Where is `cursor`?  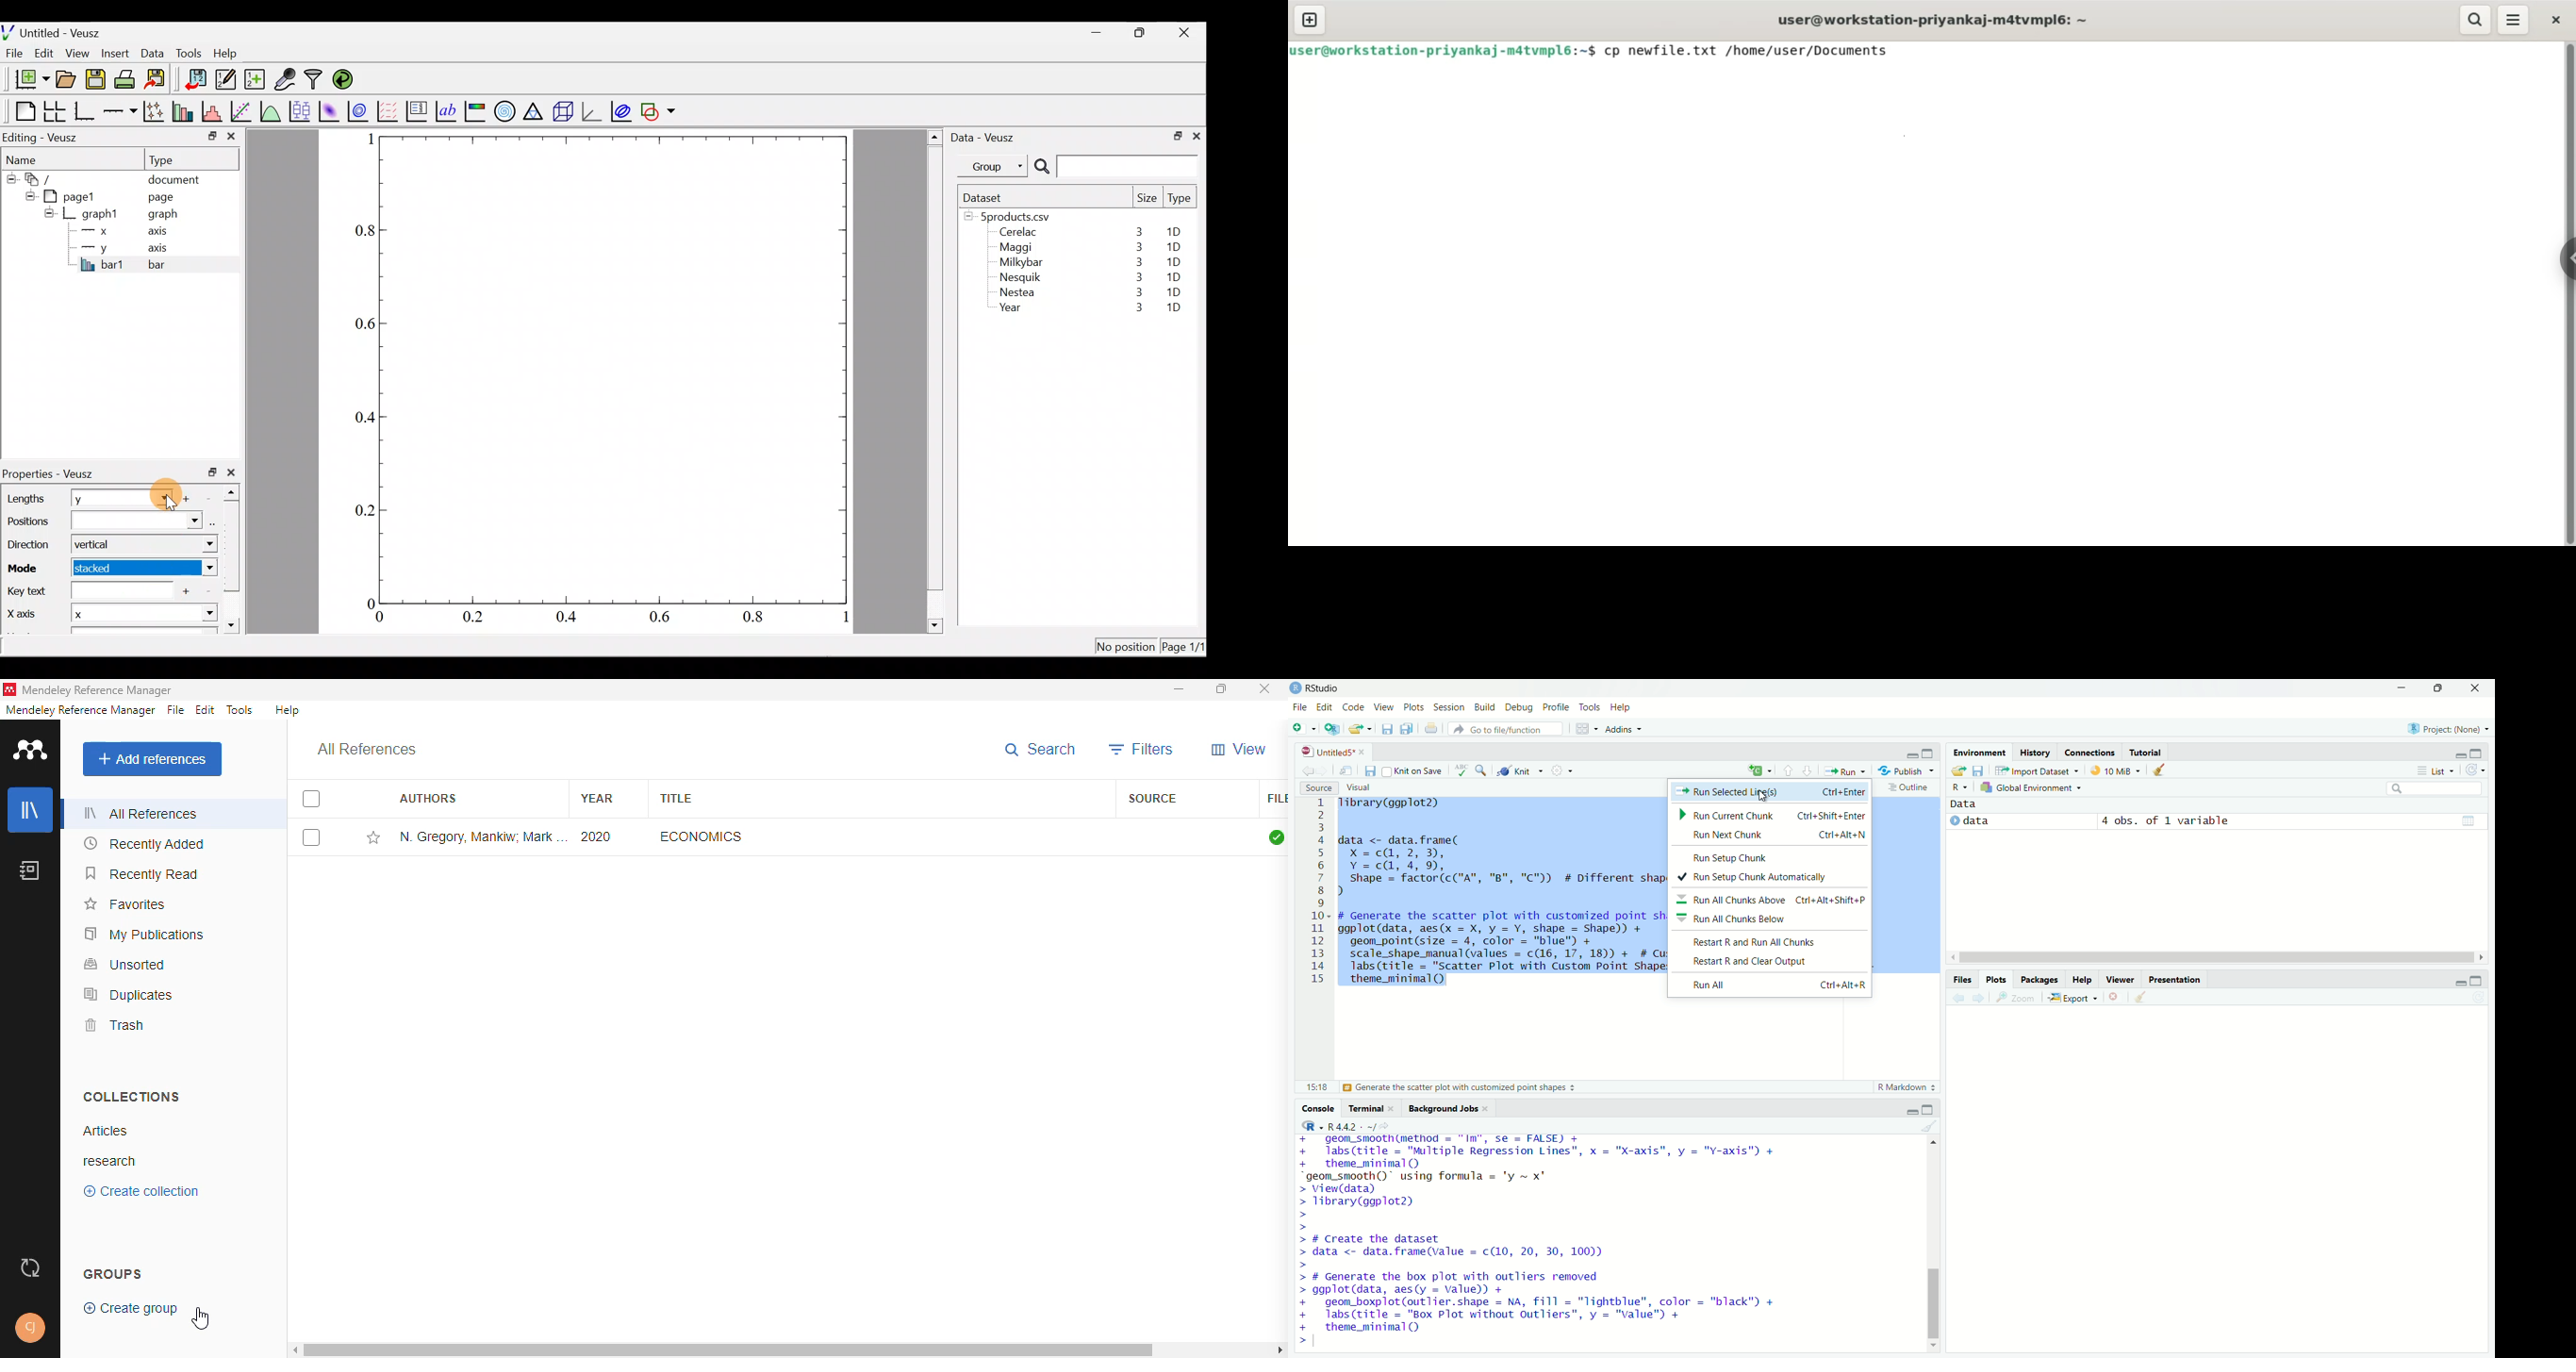
cursor is located at coordinates (1761, 796).